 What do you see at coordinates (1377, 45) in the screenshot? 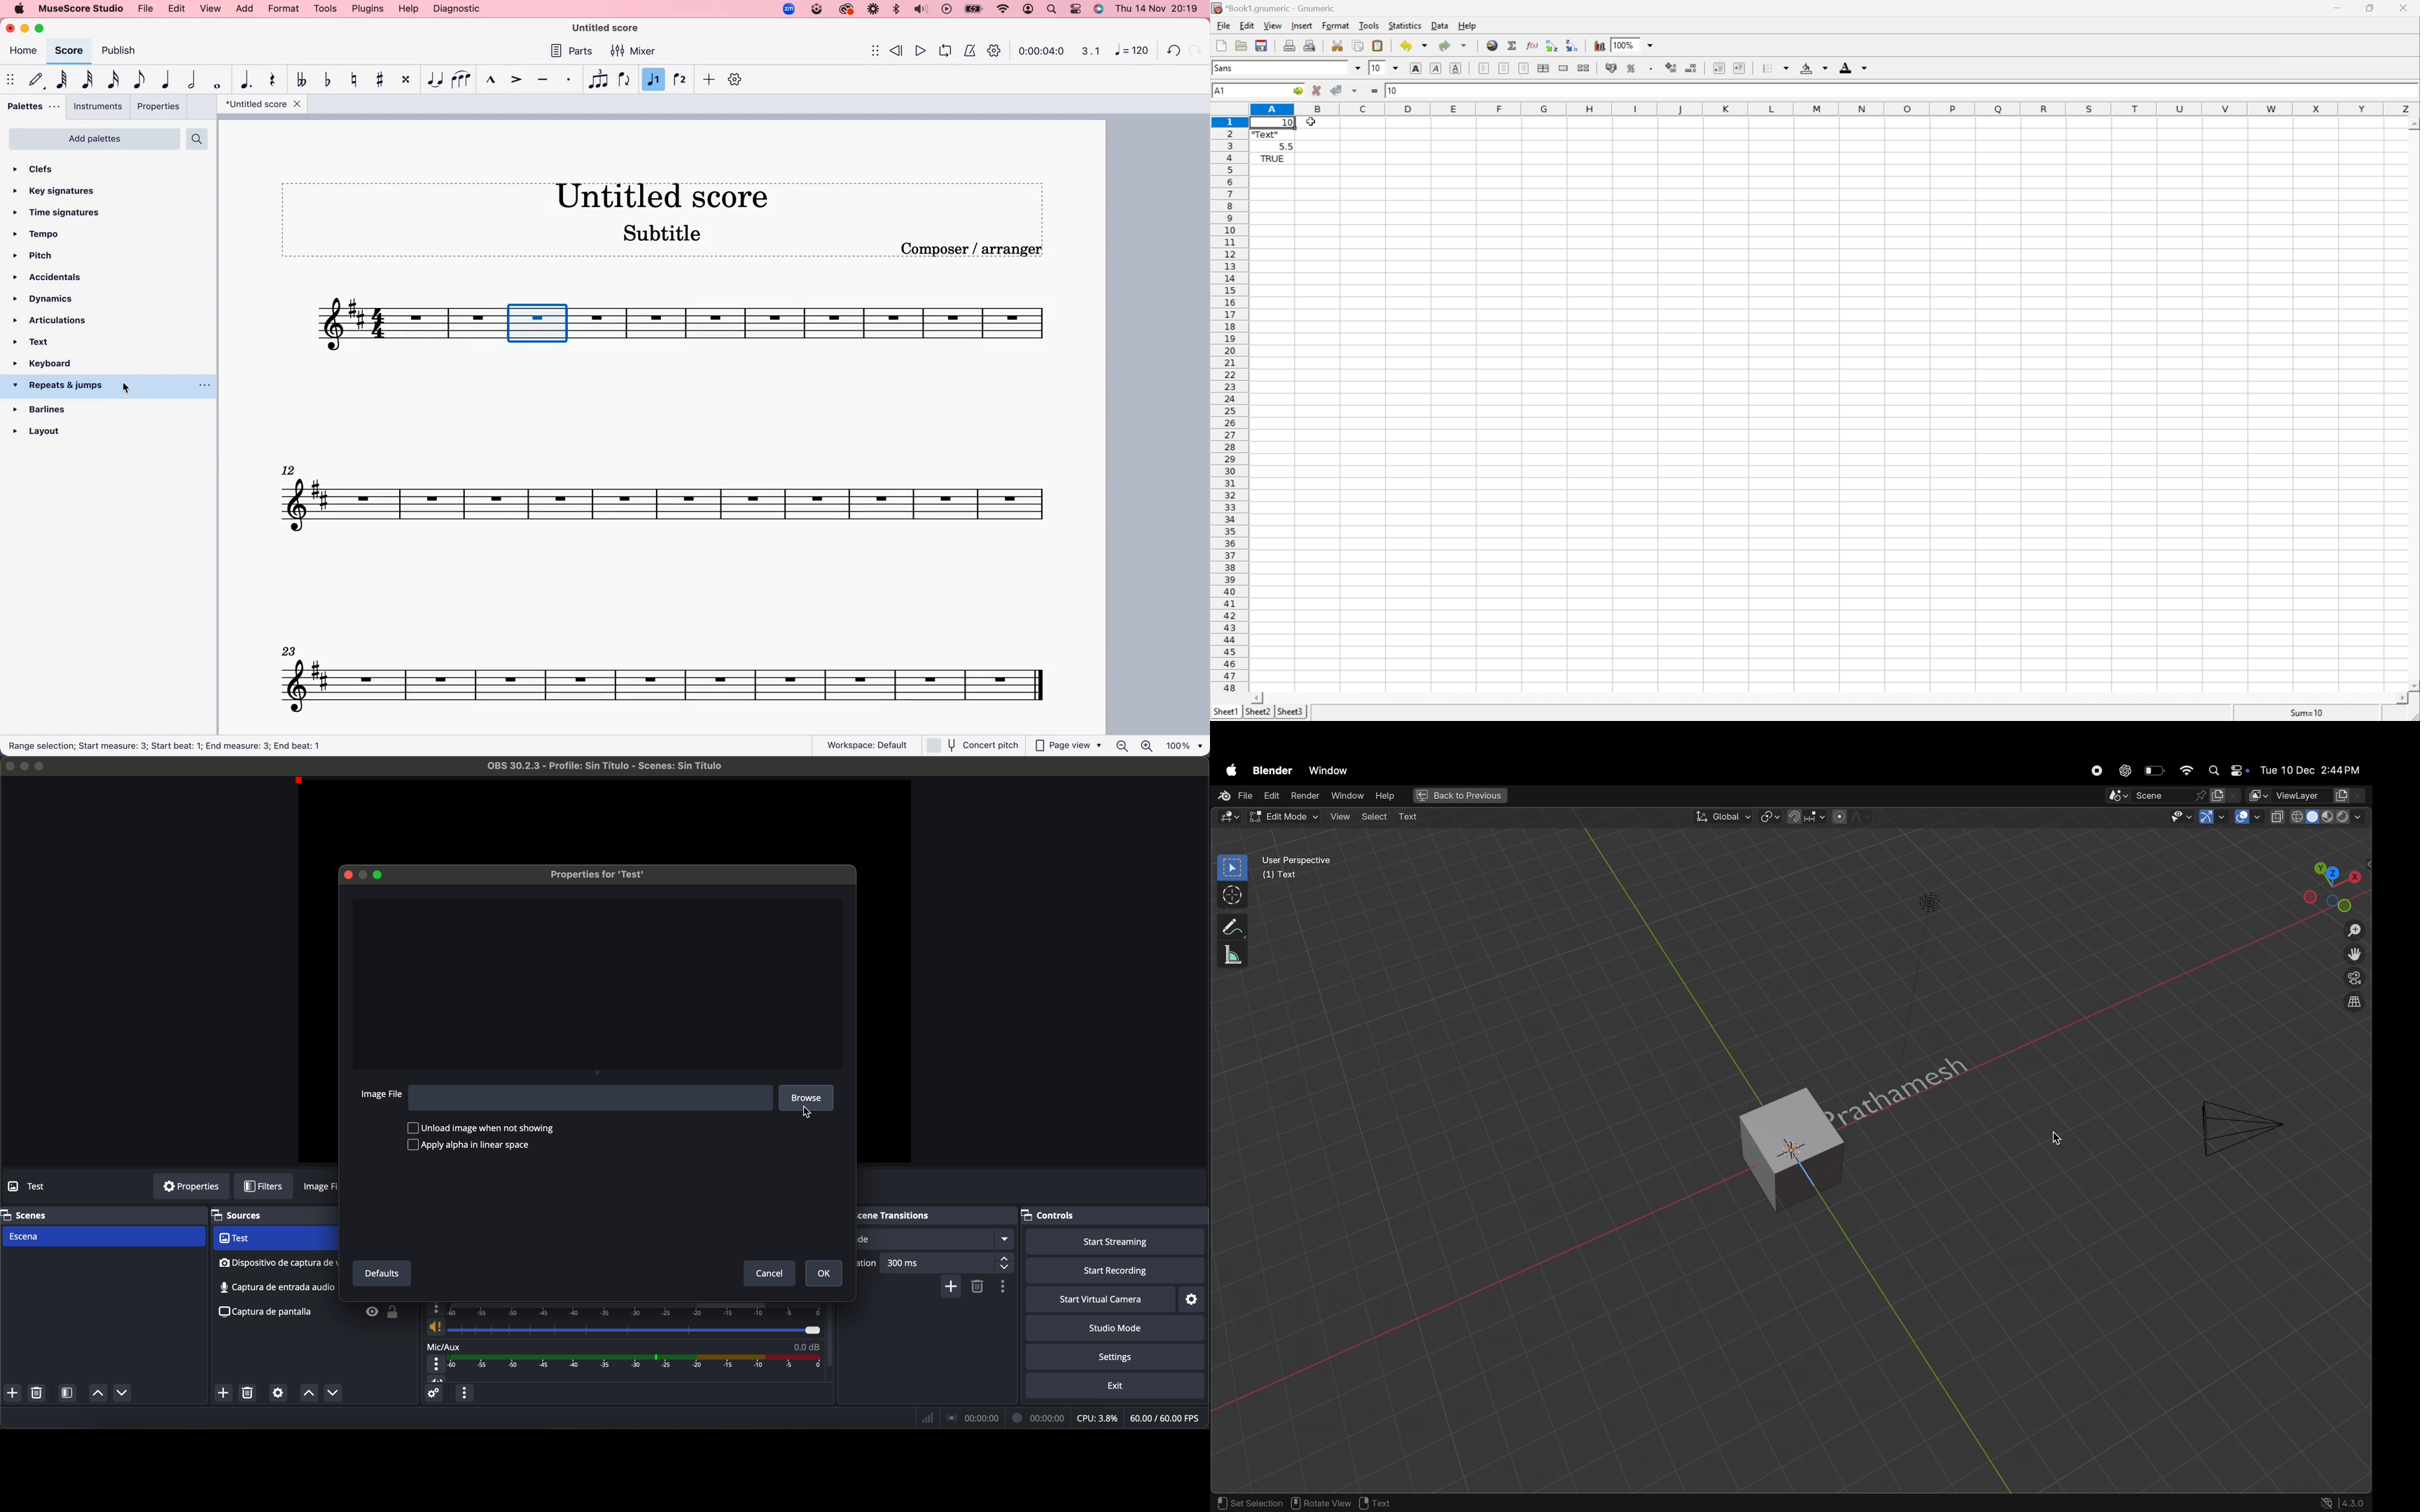
I see `Paste a clipboard` at bounding box center [1377, 45].